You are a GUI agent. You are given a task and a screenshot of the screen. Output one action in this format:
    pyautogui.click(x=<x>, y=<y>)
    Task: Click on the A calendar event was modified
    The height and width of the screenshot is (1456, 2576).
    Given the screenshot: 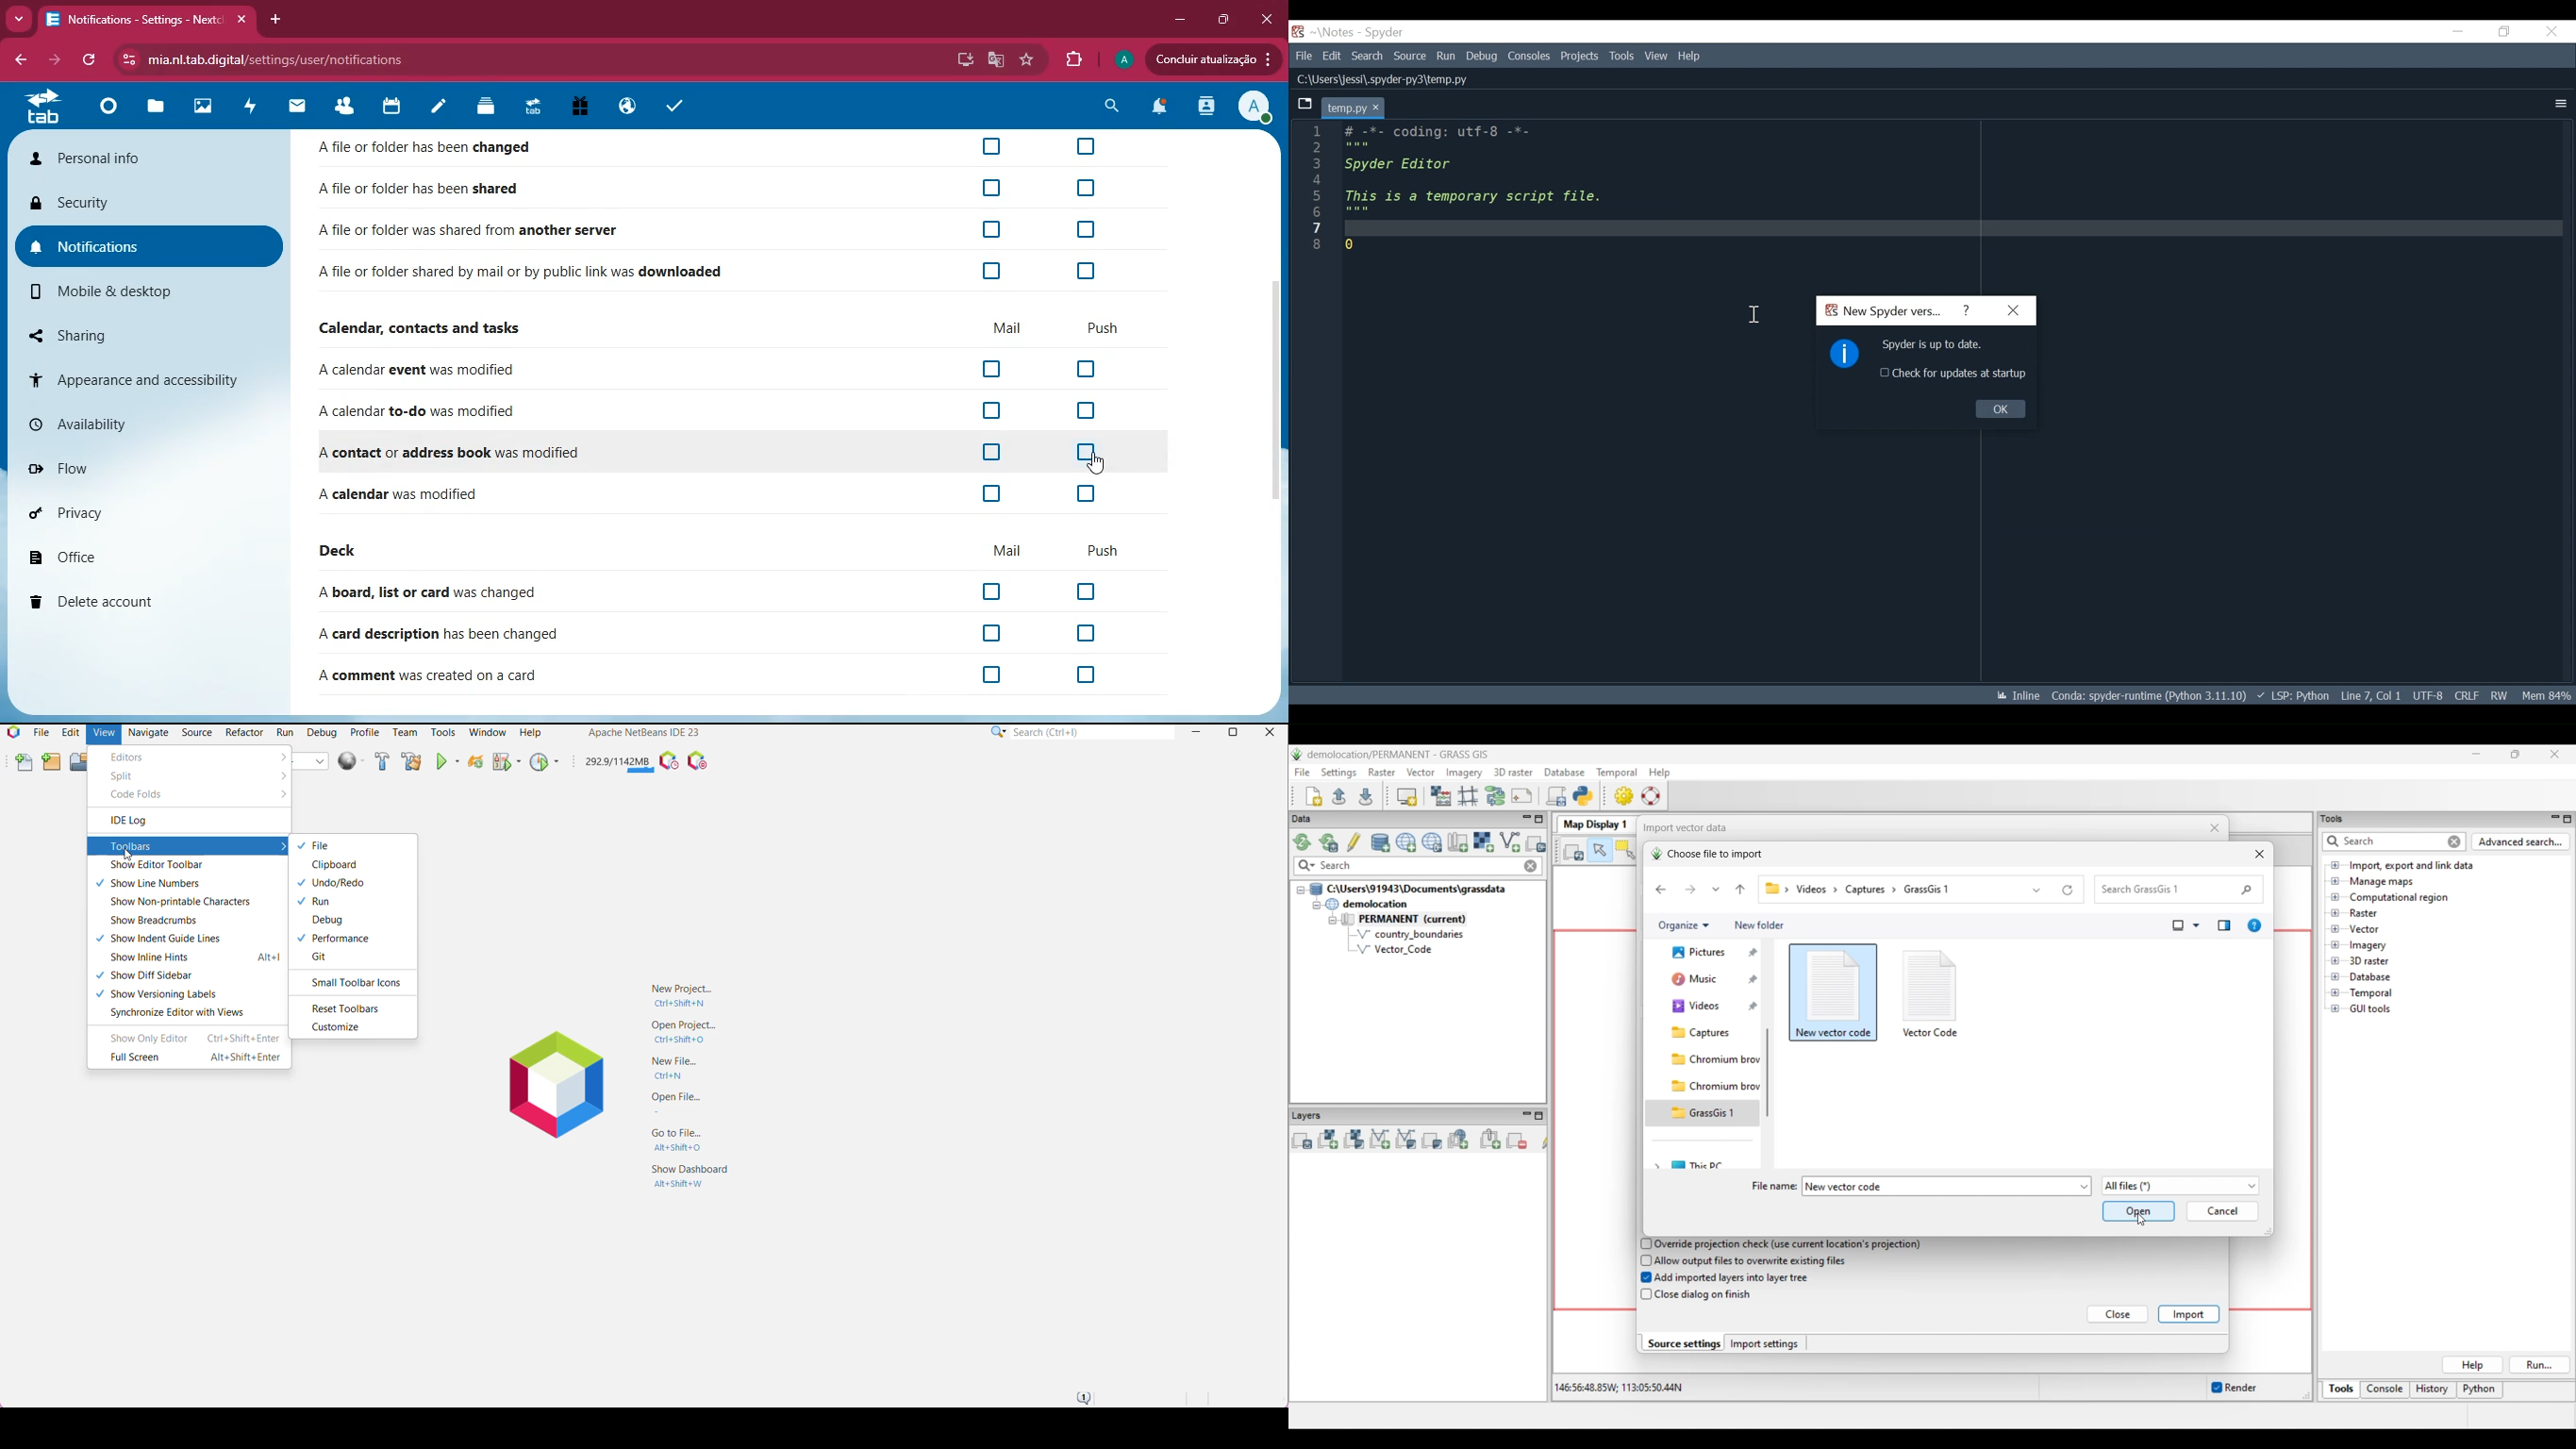 What is the action you would take?
    pyautogui.click(x=415, y=369)
    